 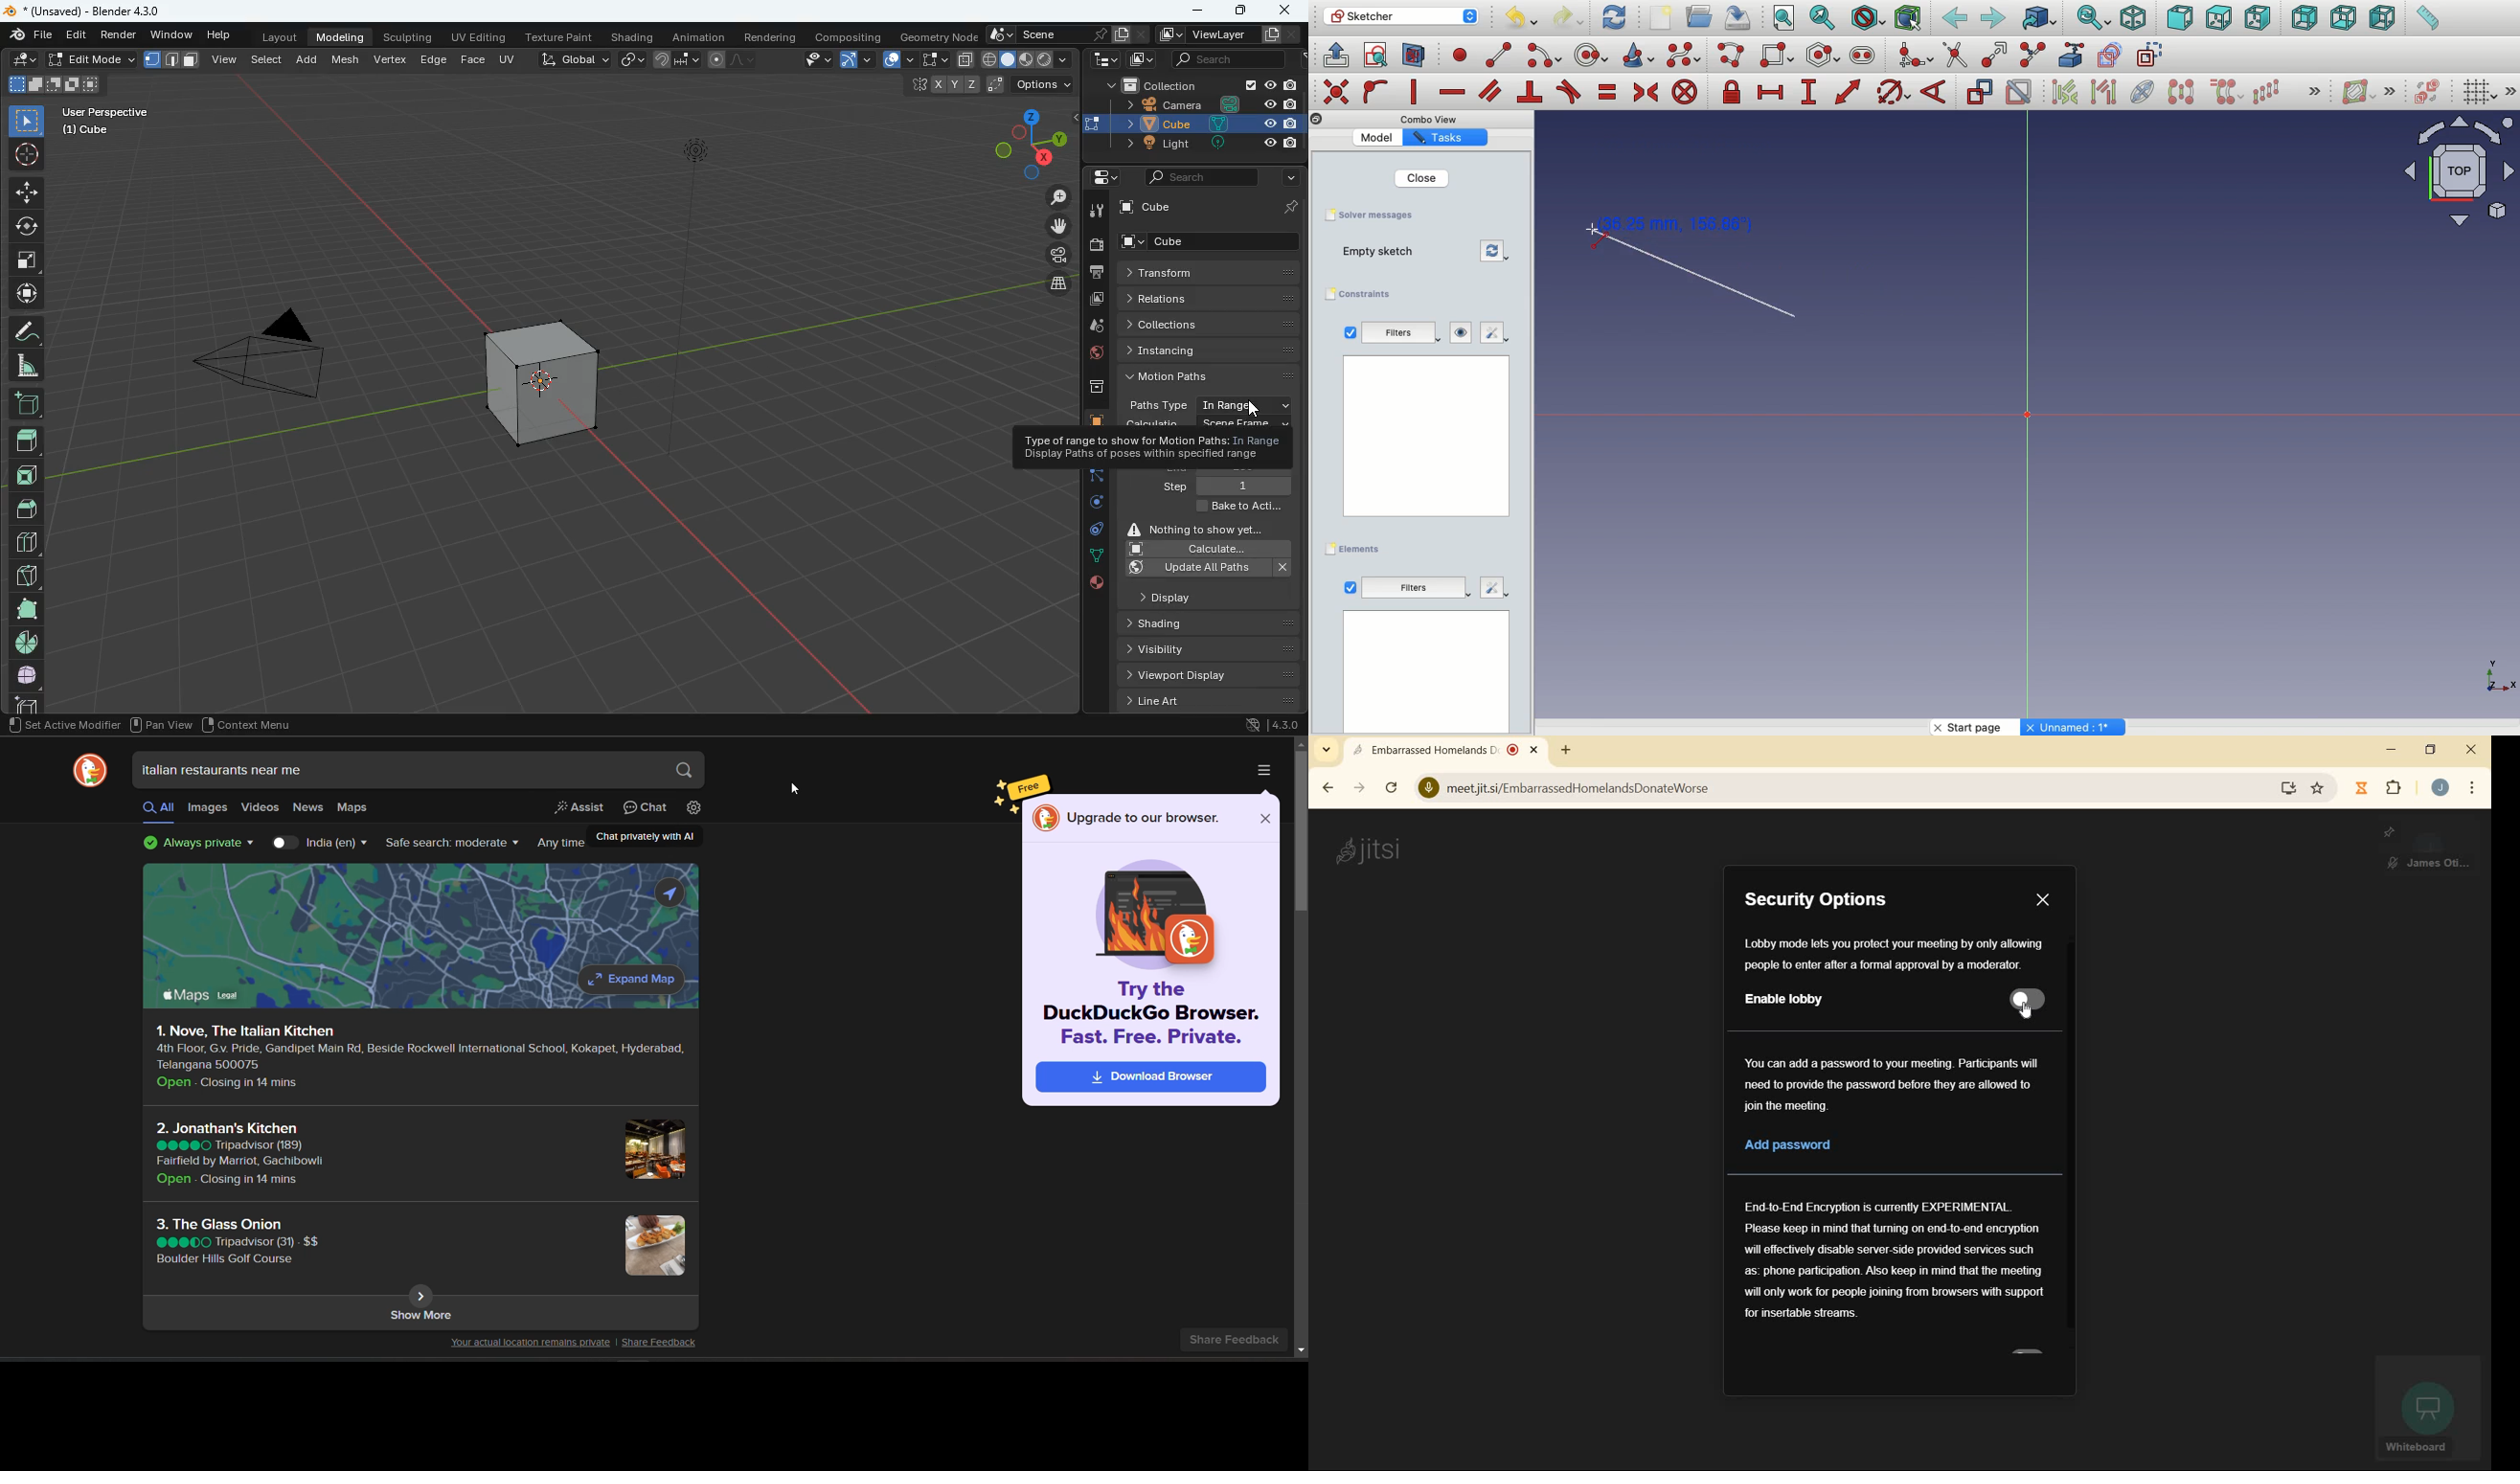 What do you see at coordinates (2511, 91) in the screenshot?
I see `` at bounding box center [2511, 91].